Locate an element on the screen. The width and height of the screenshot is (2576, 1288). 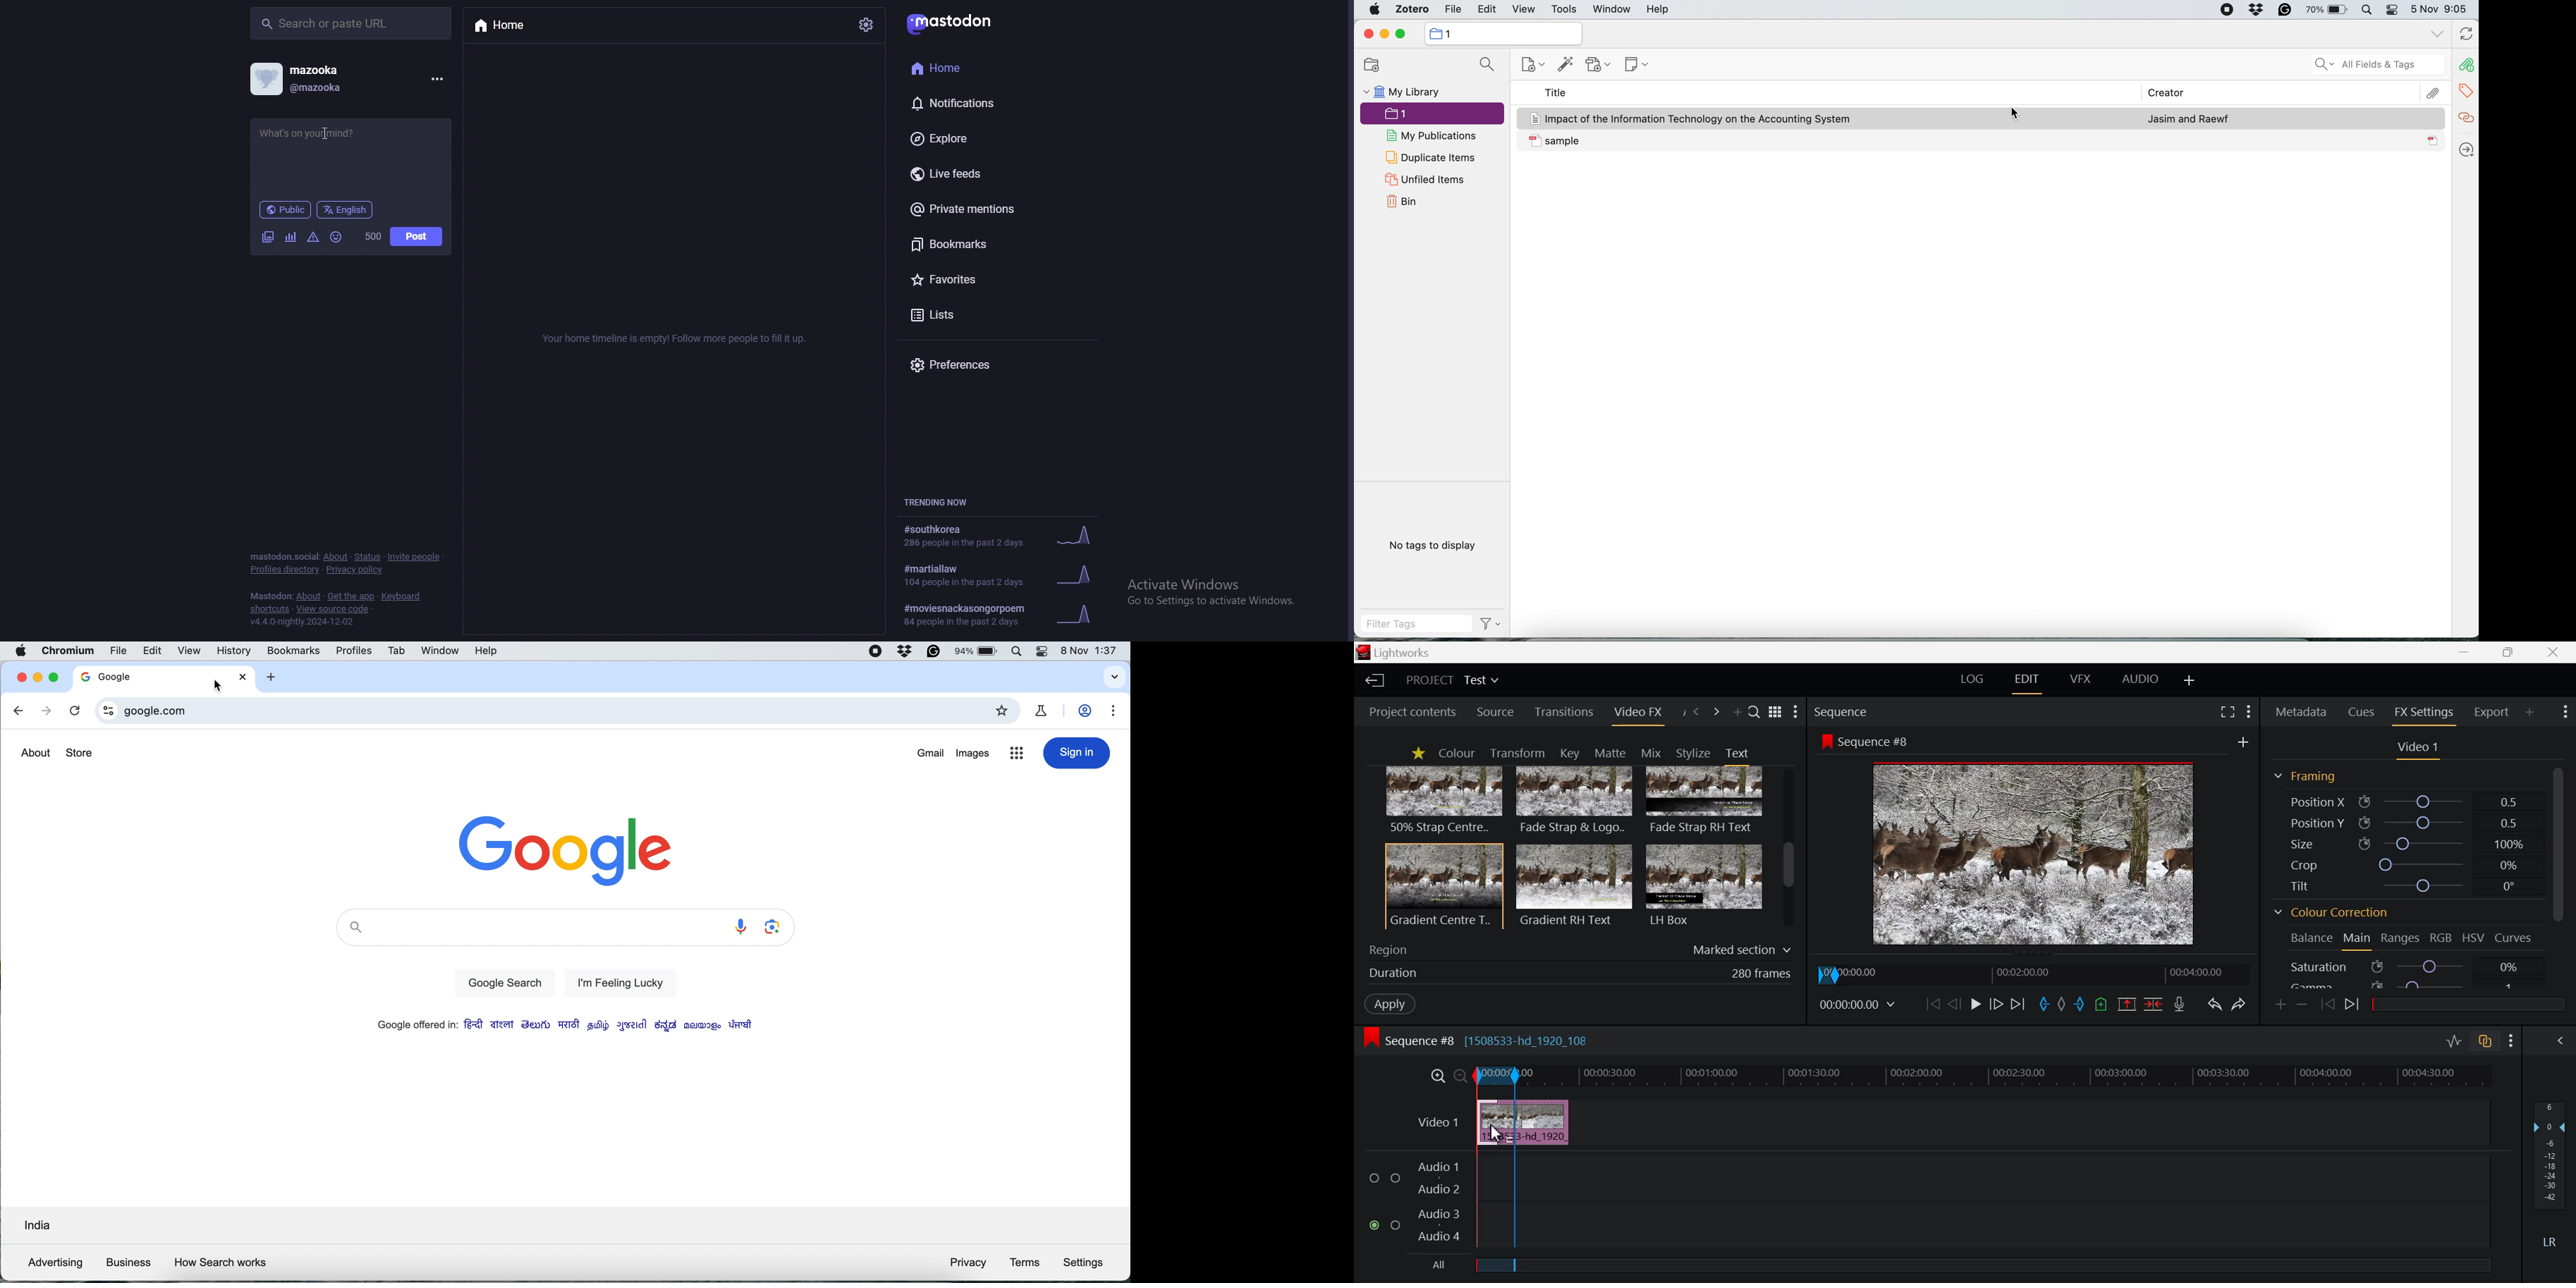
Go Back is located at coordinates (1954, 1004).